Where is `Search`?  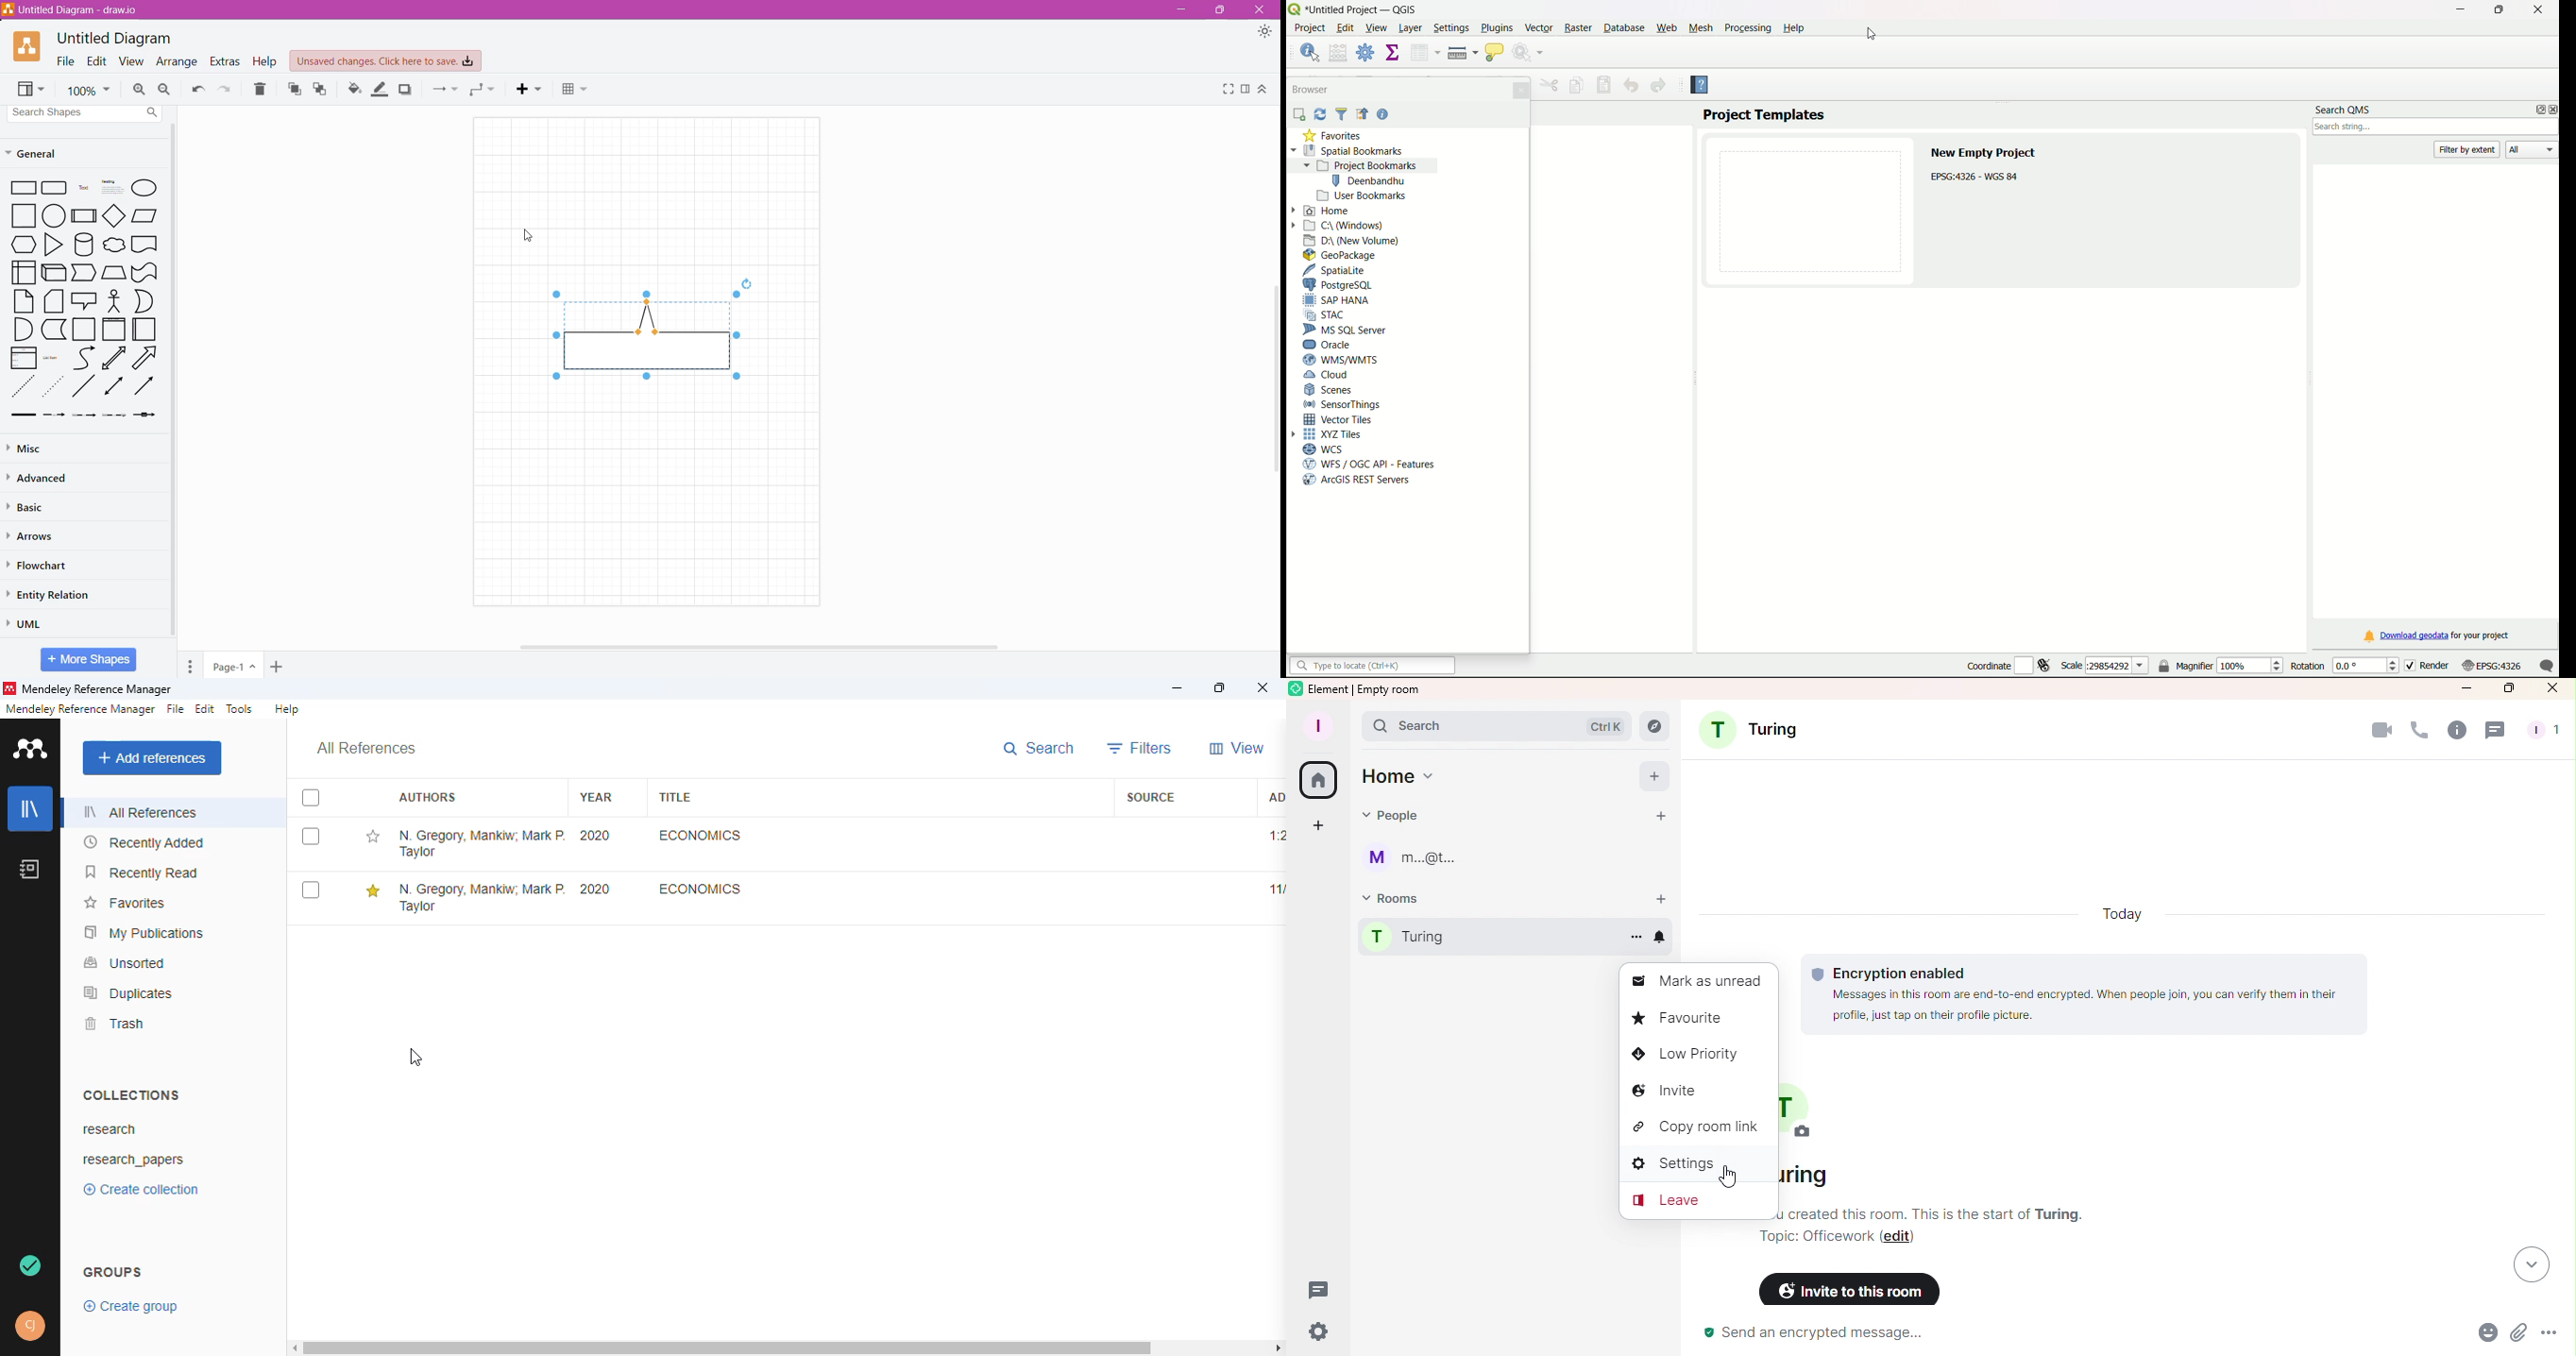 Search is located at coordinates (1497, 725).